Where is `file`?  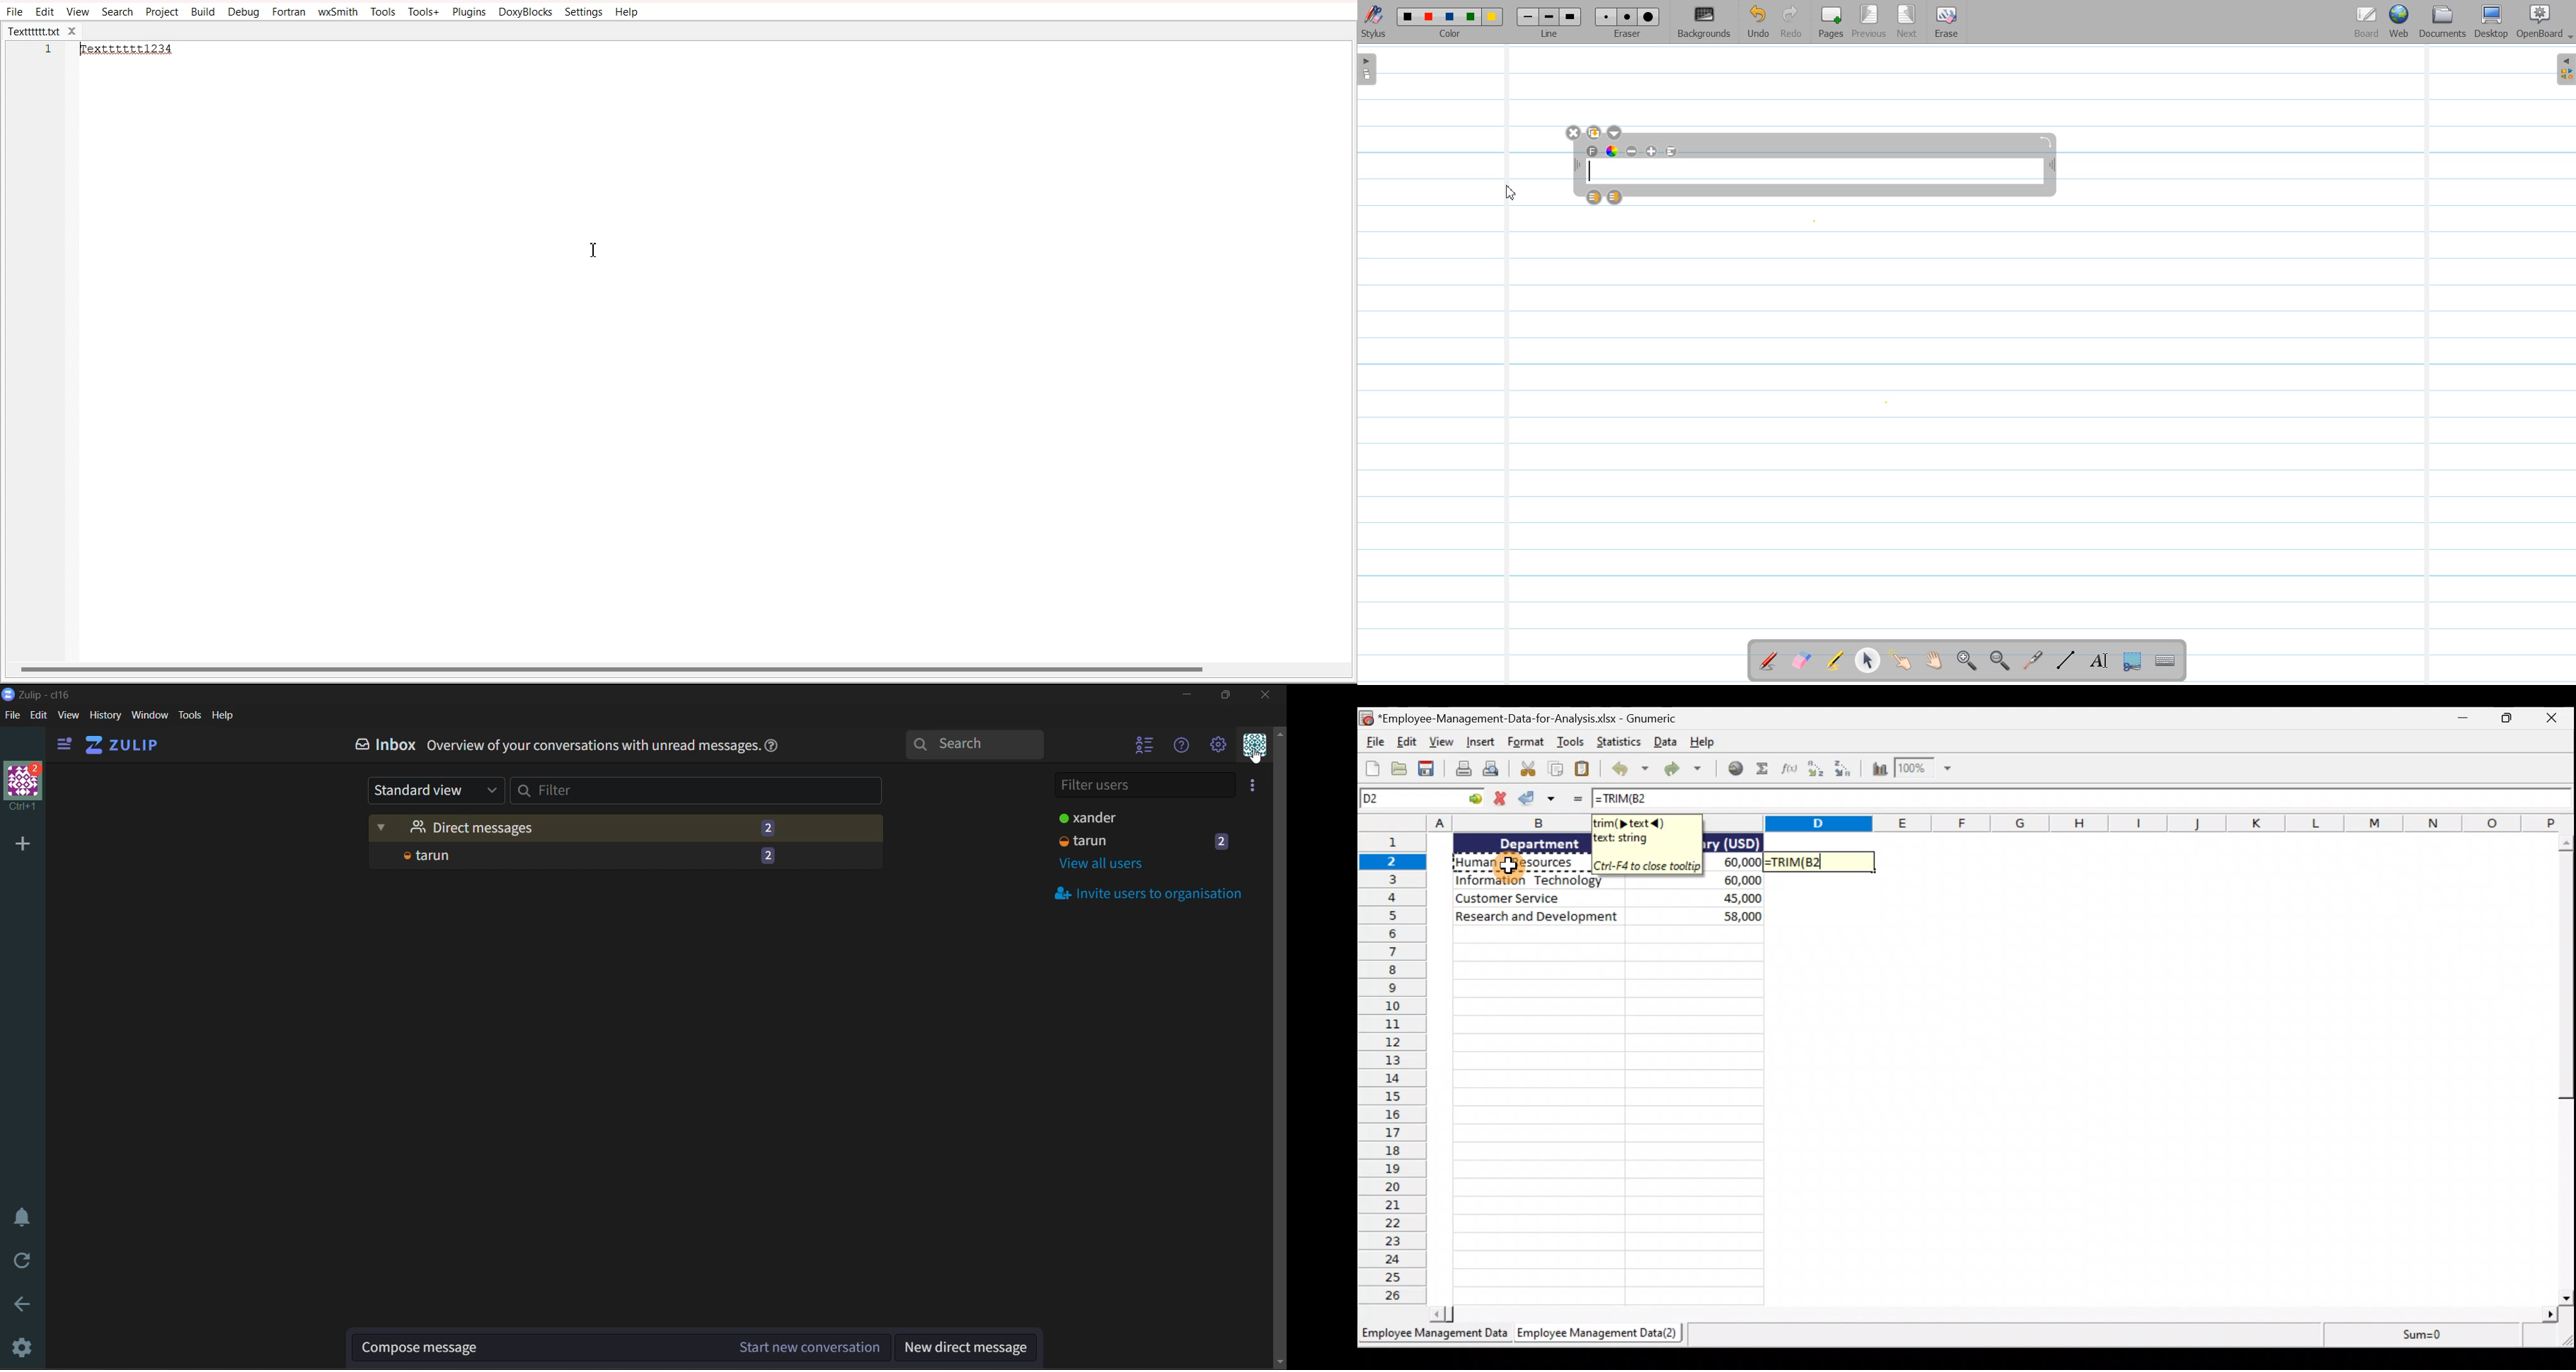 file is located at coordinates (11, 717).